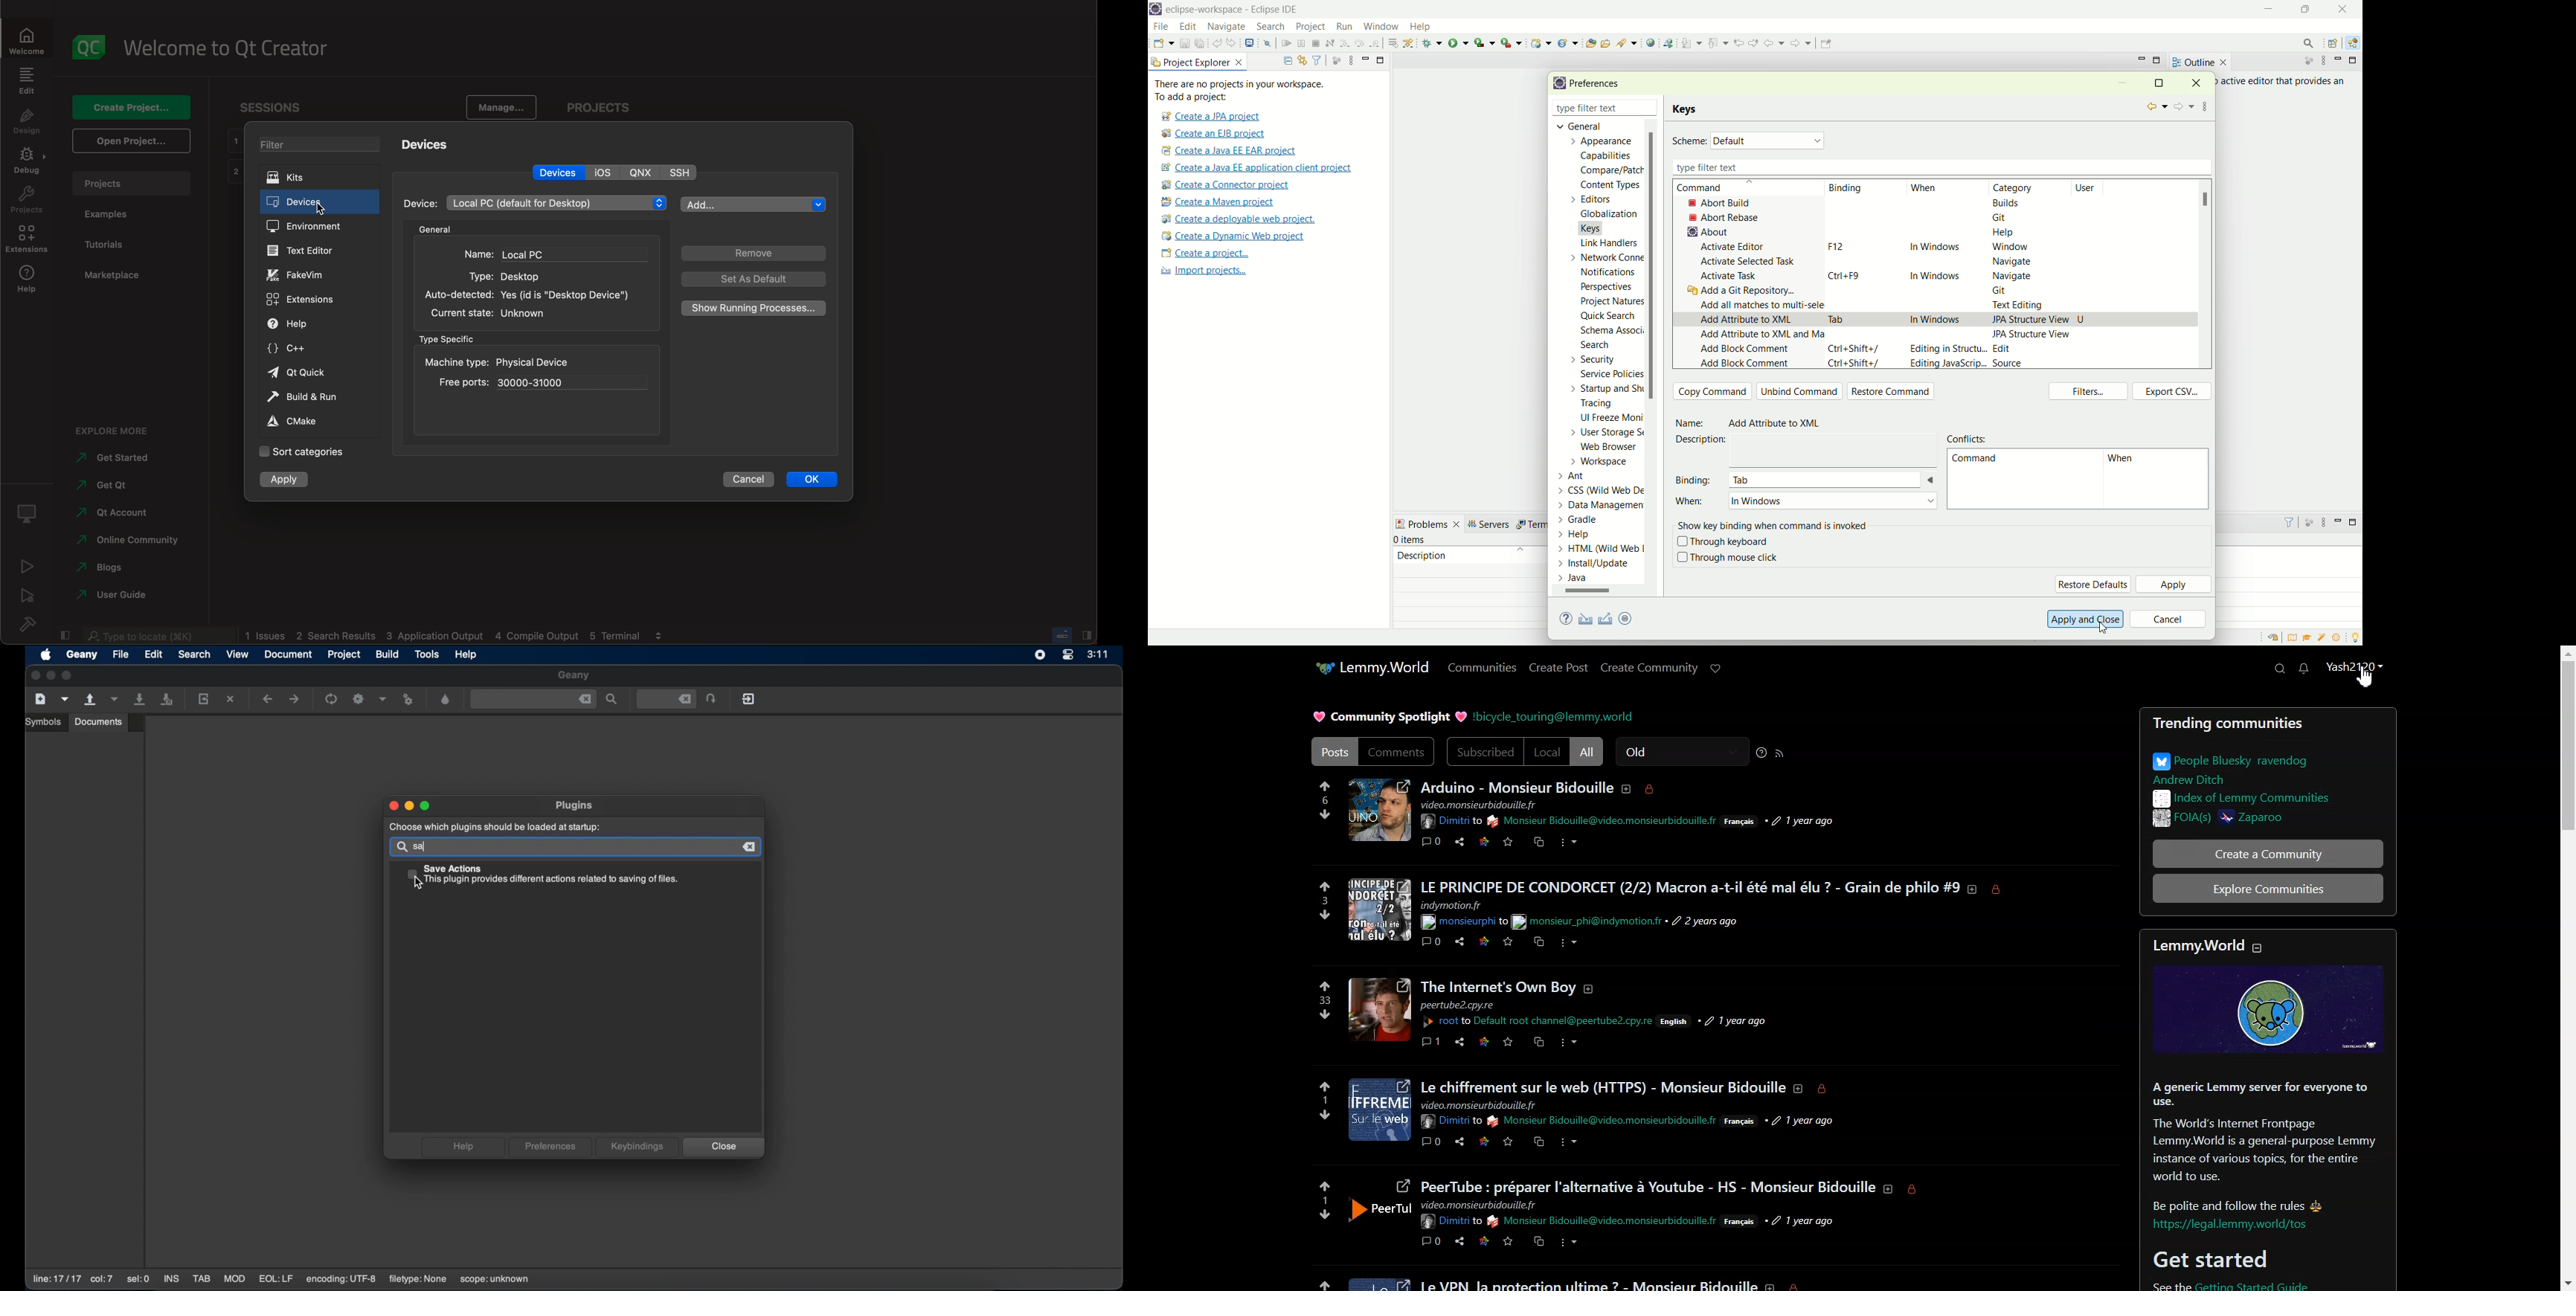  Describe the element at coordinates (126, 486) in the screenshot. I see `get qt` at that location.